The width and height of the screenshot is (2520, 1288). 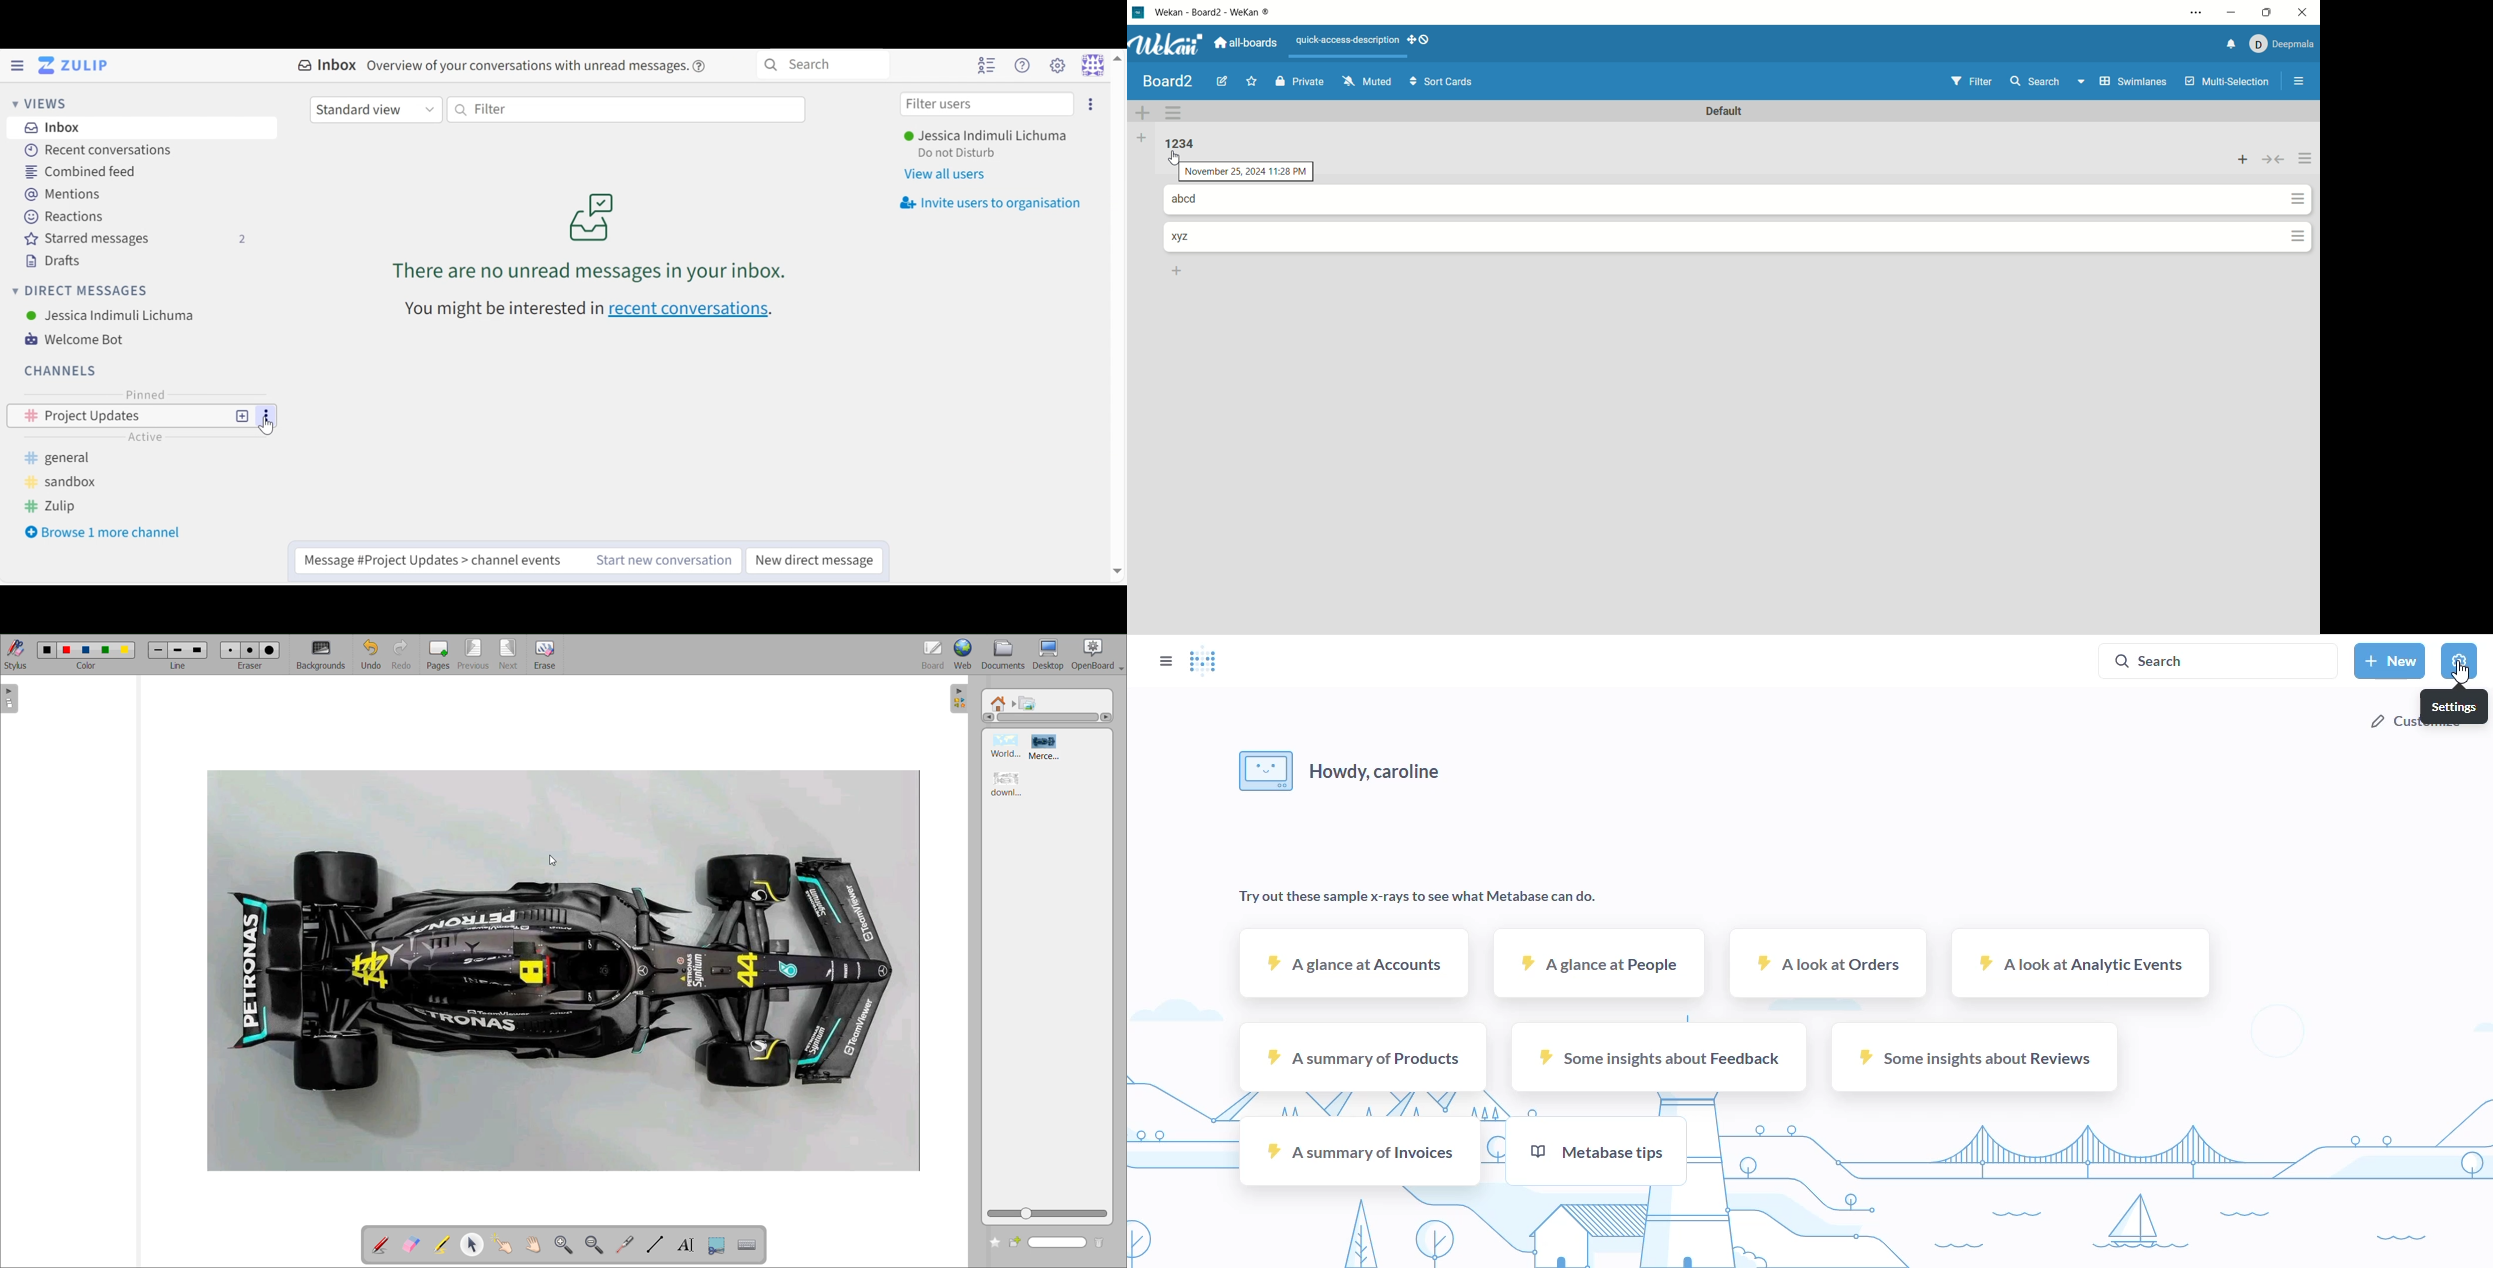 I want to click on new, so click(x=2390, y=661).